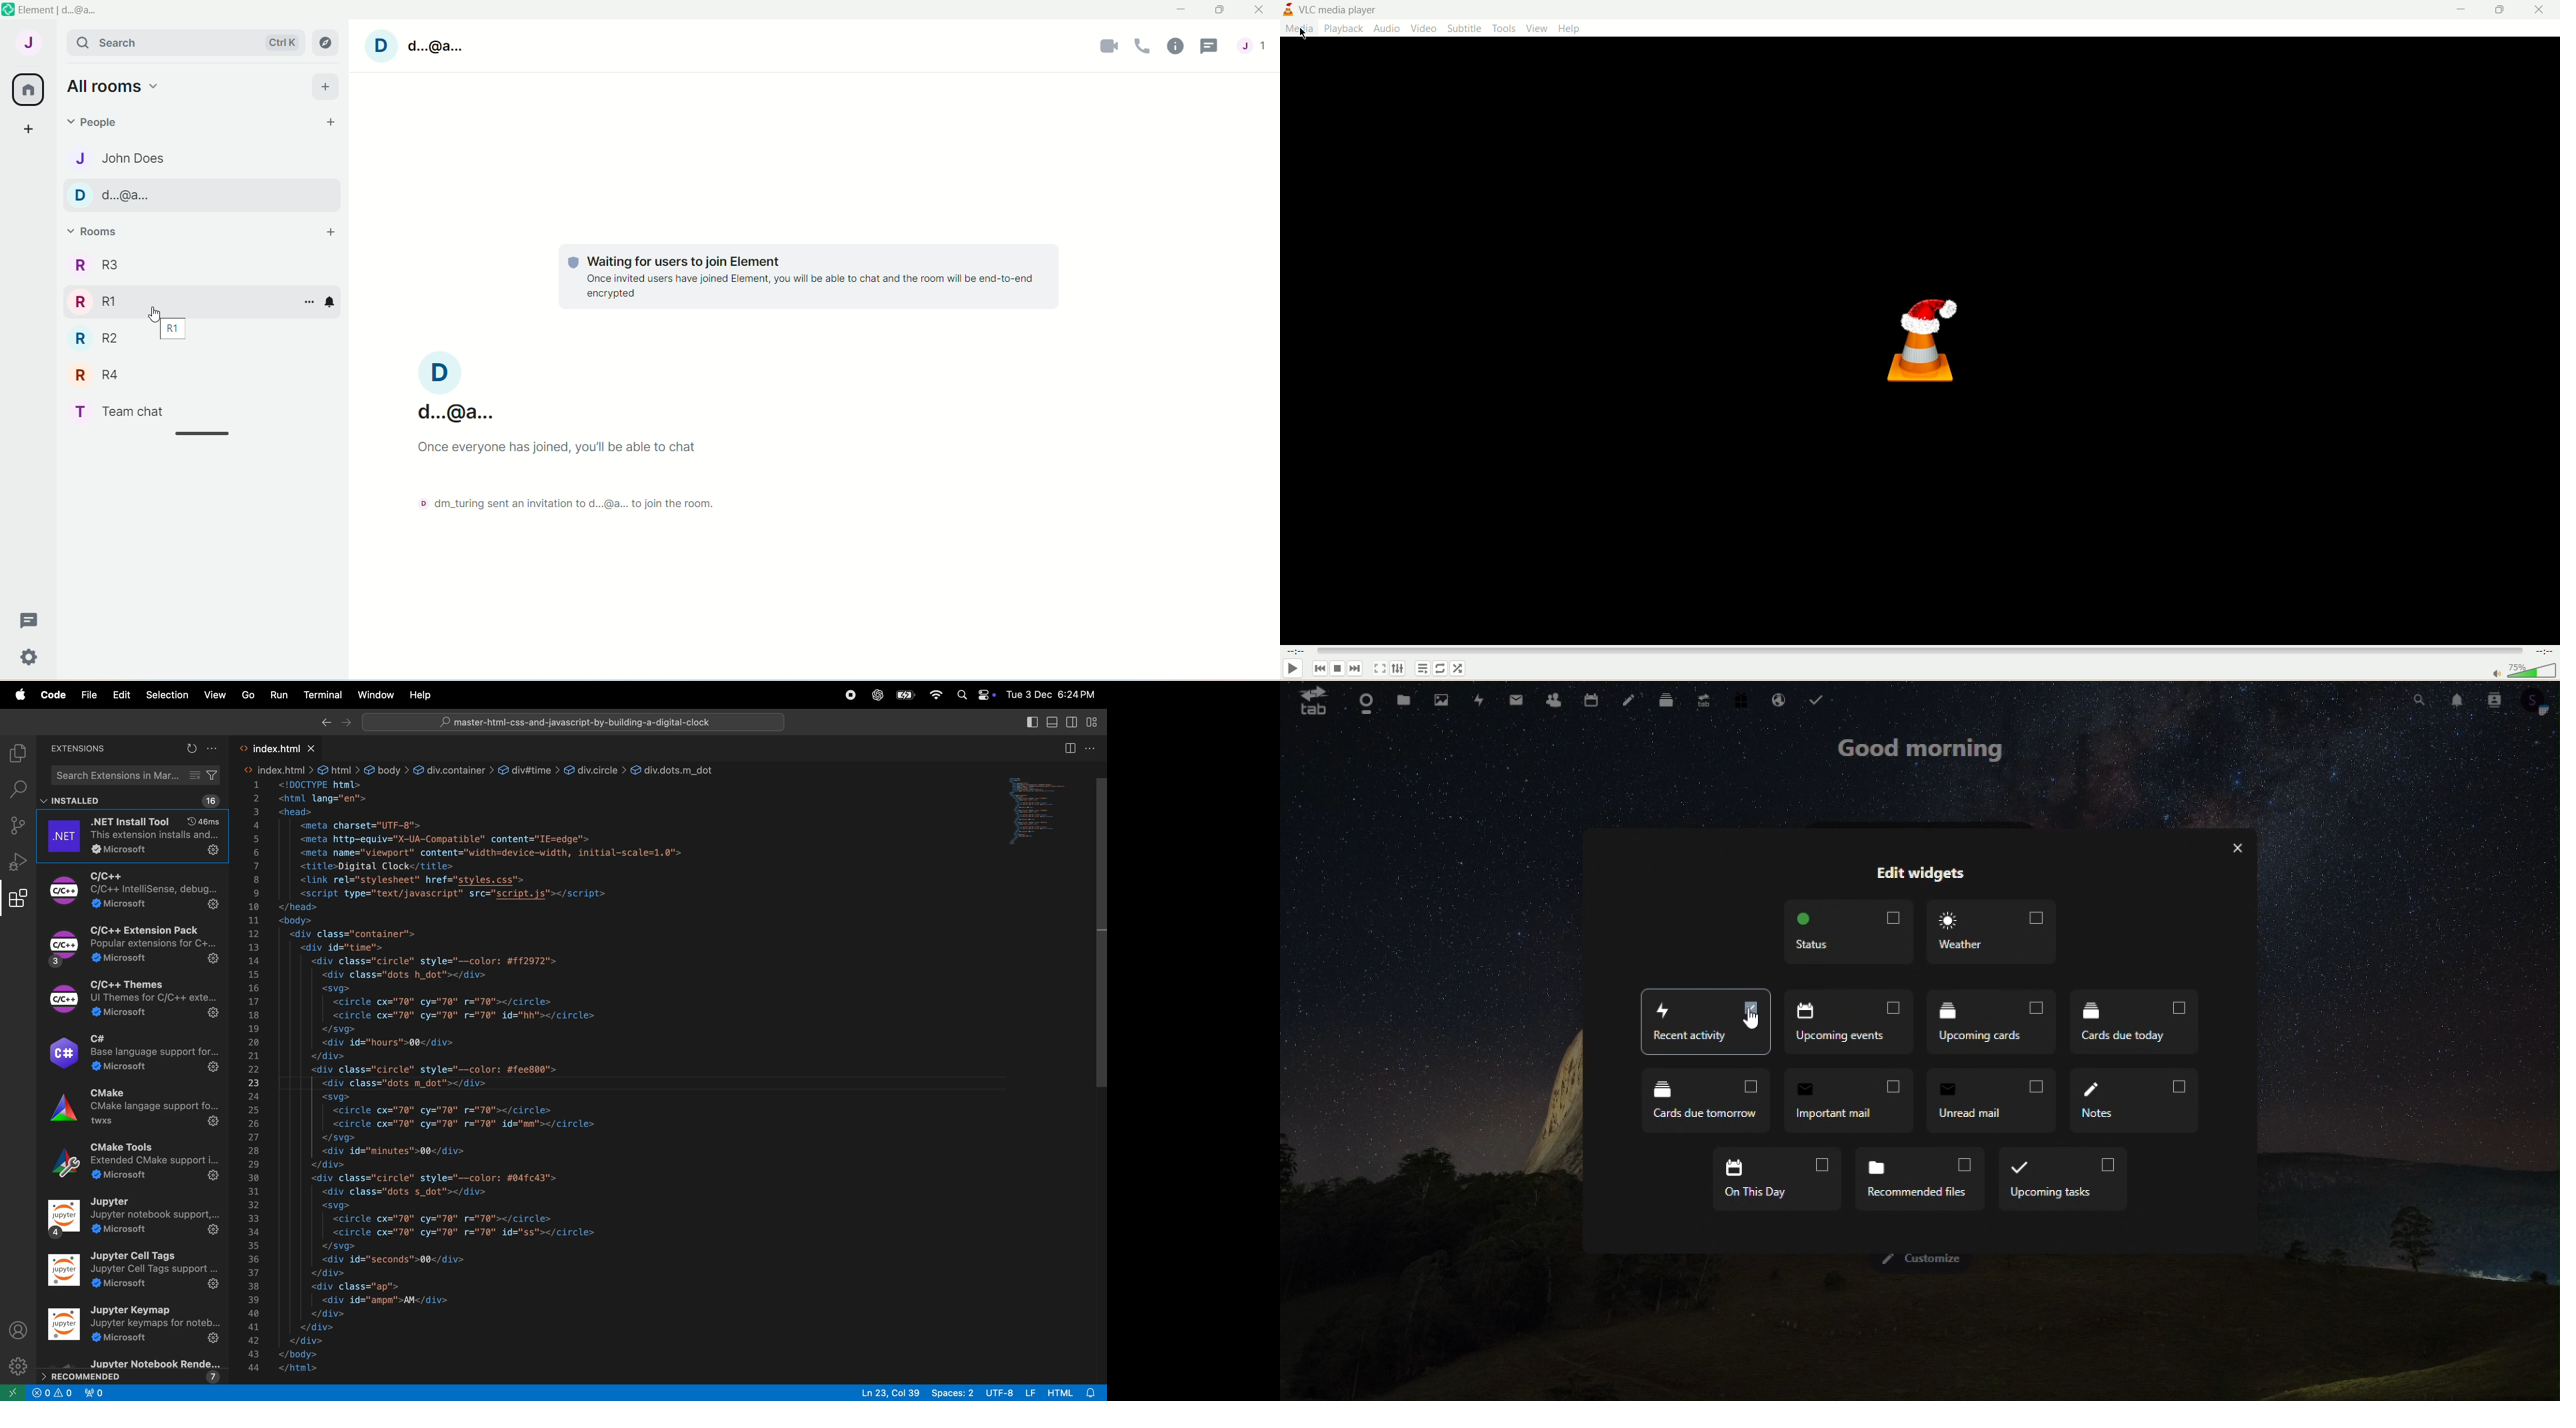 This screenshot has width=2576, height=1428. I want to click on play, so click(1295, 671).